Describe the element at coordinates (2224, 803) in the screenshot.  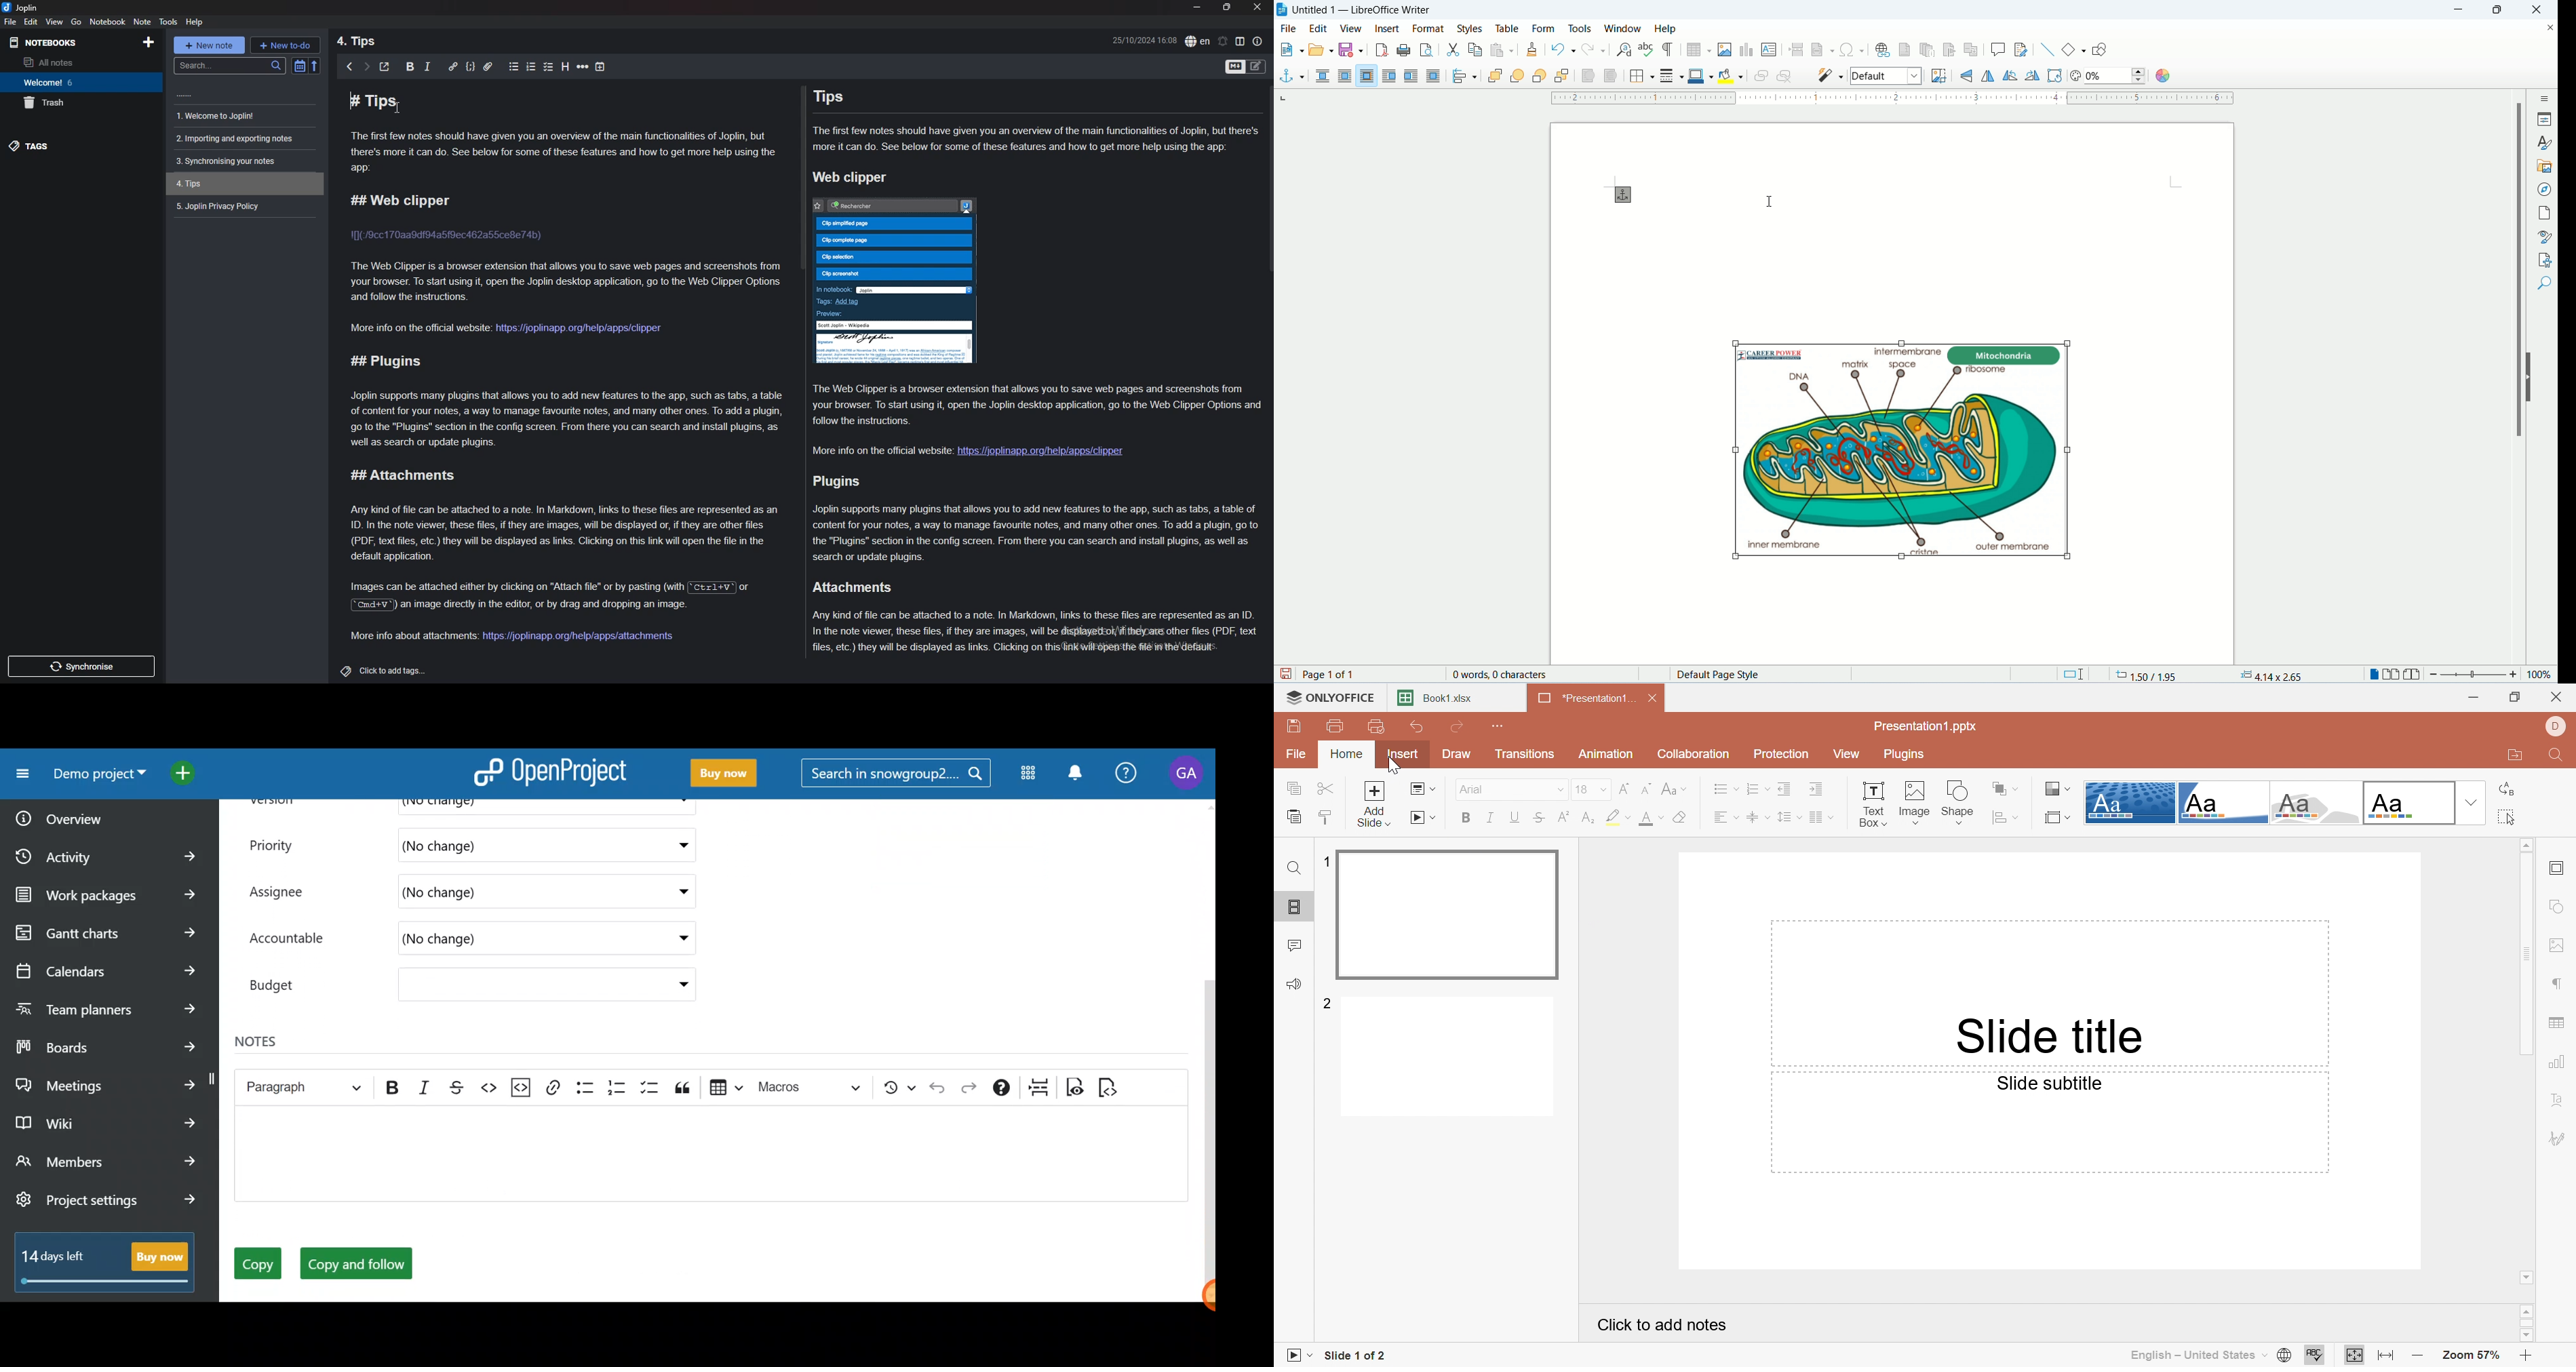
I see `Corner` at that location.